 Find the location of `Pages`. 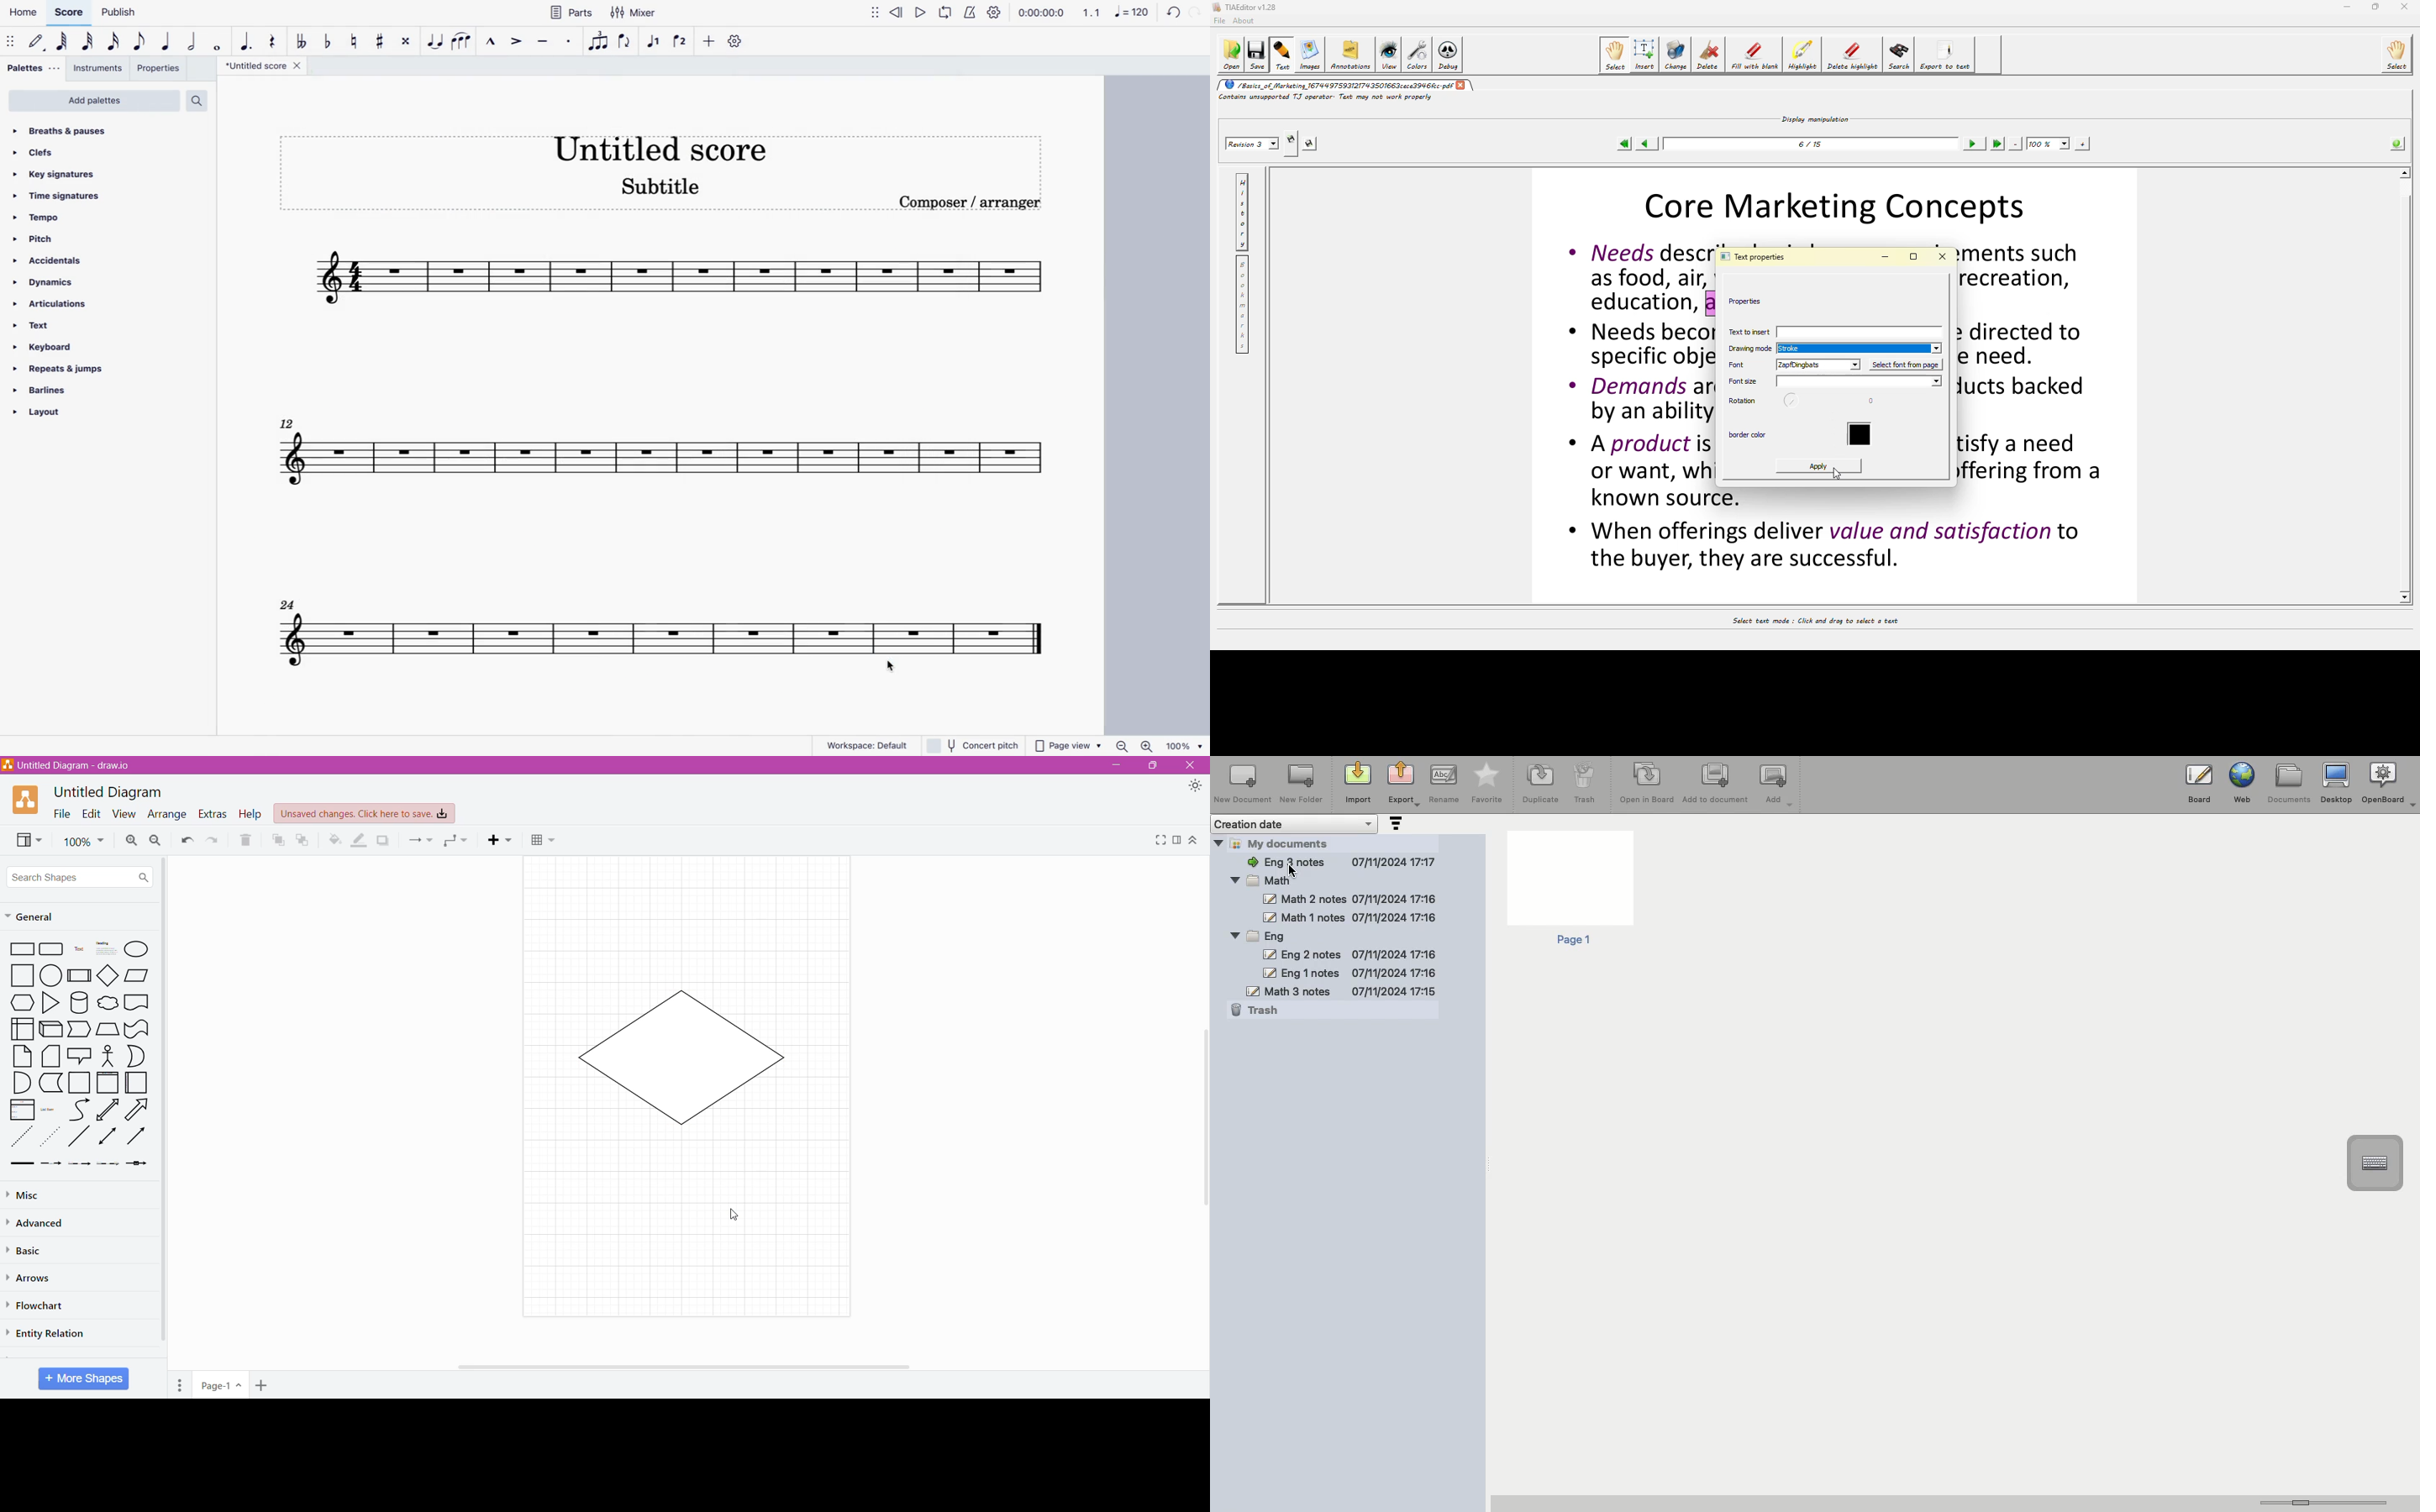

Pages is located at coordinates (179, 1385).